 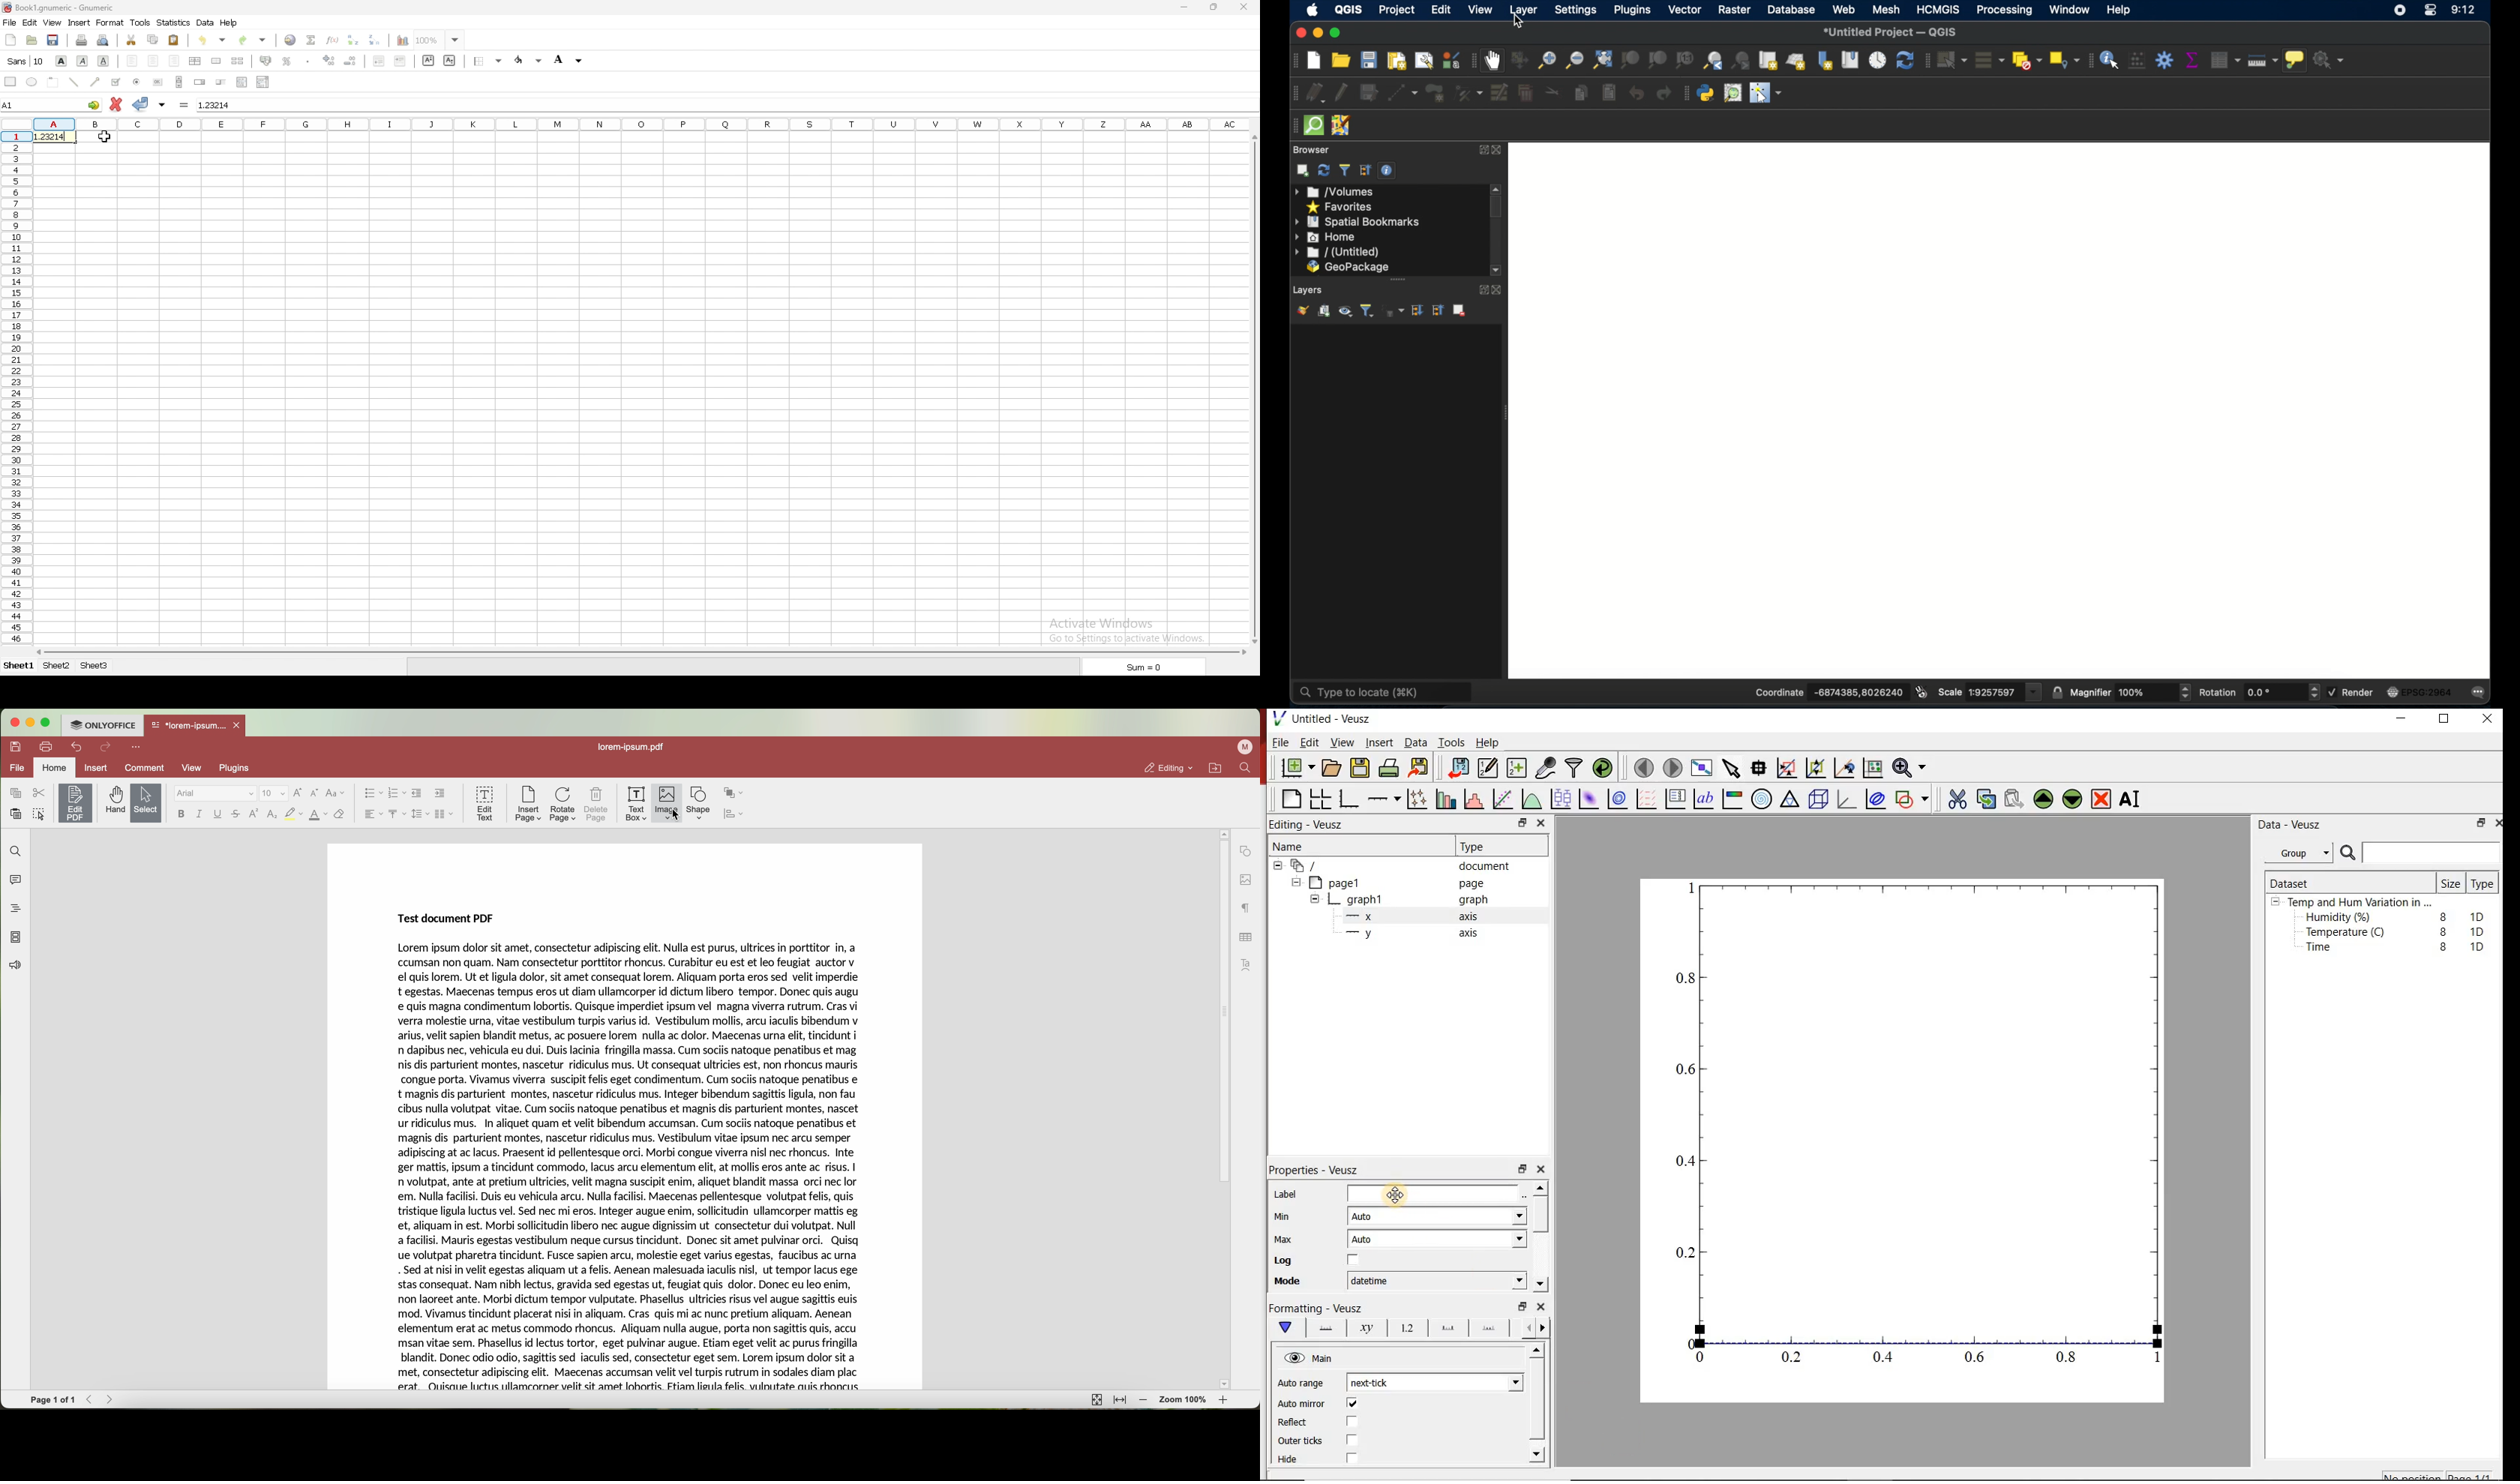 I want to click on formula, so click(x=185, y=104).